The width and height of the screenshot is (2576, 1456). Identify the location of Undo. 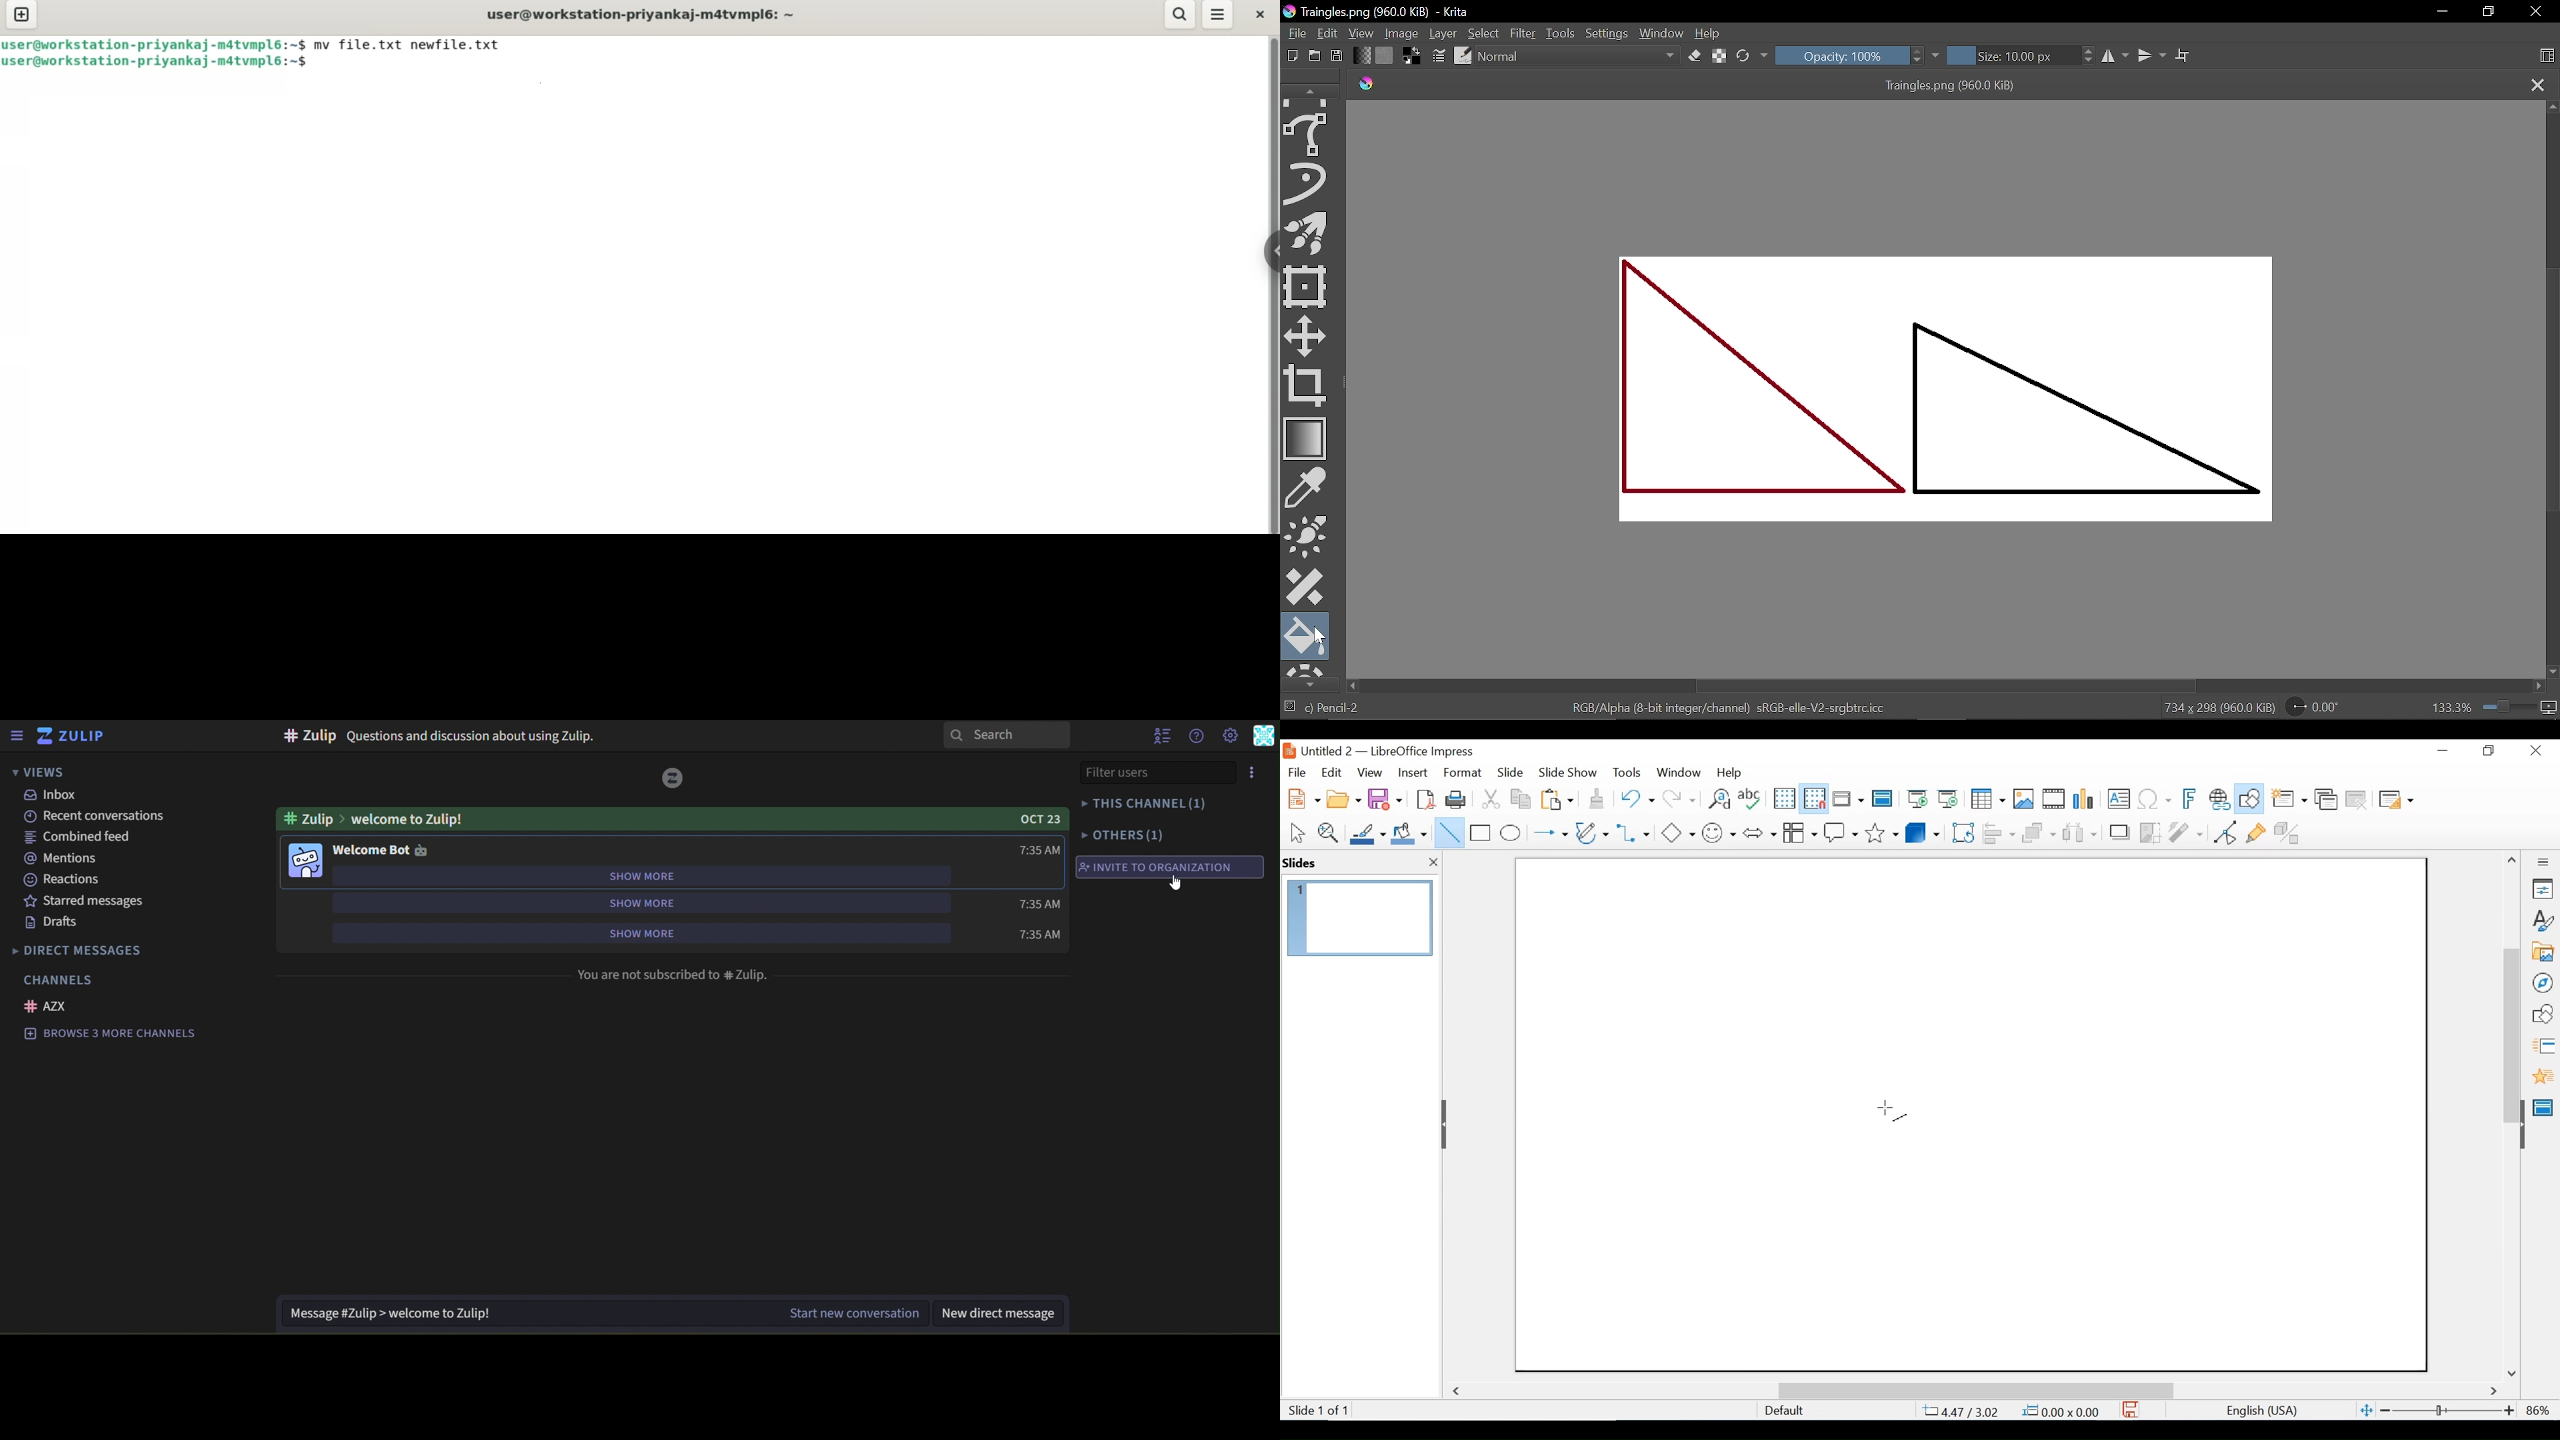
(1635, 797).